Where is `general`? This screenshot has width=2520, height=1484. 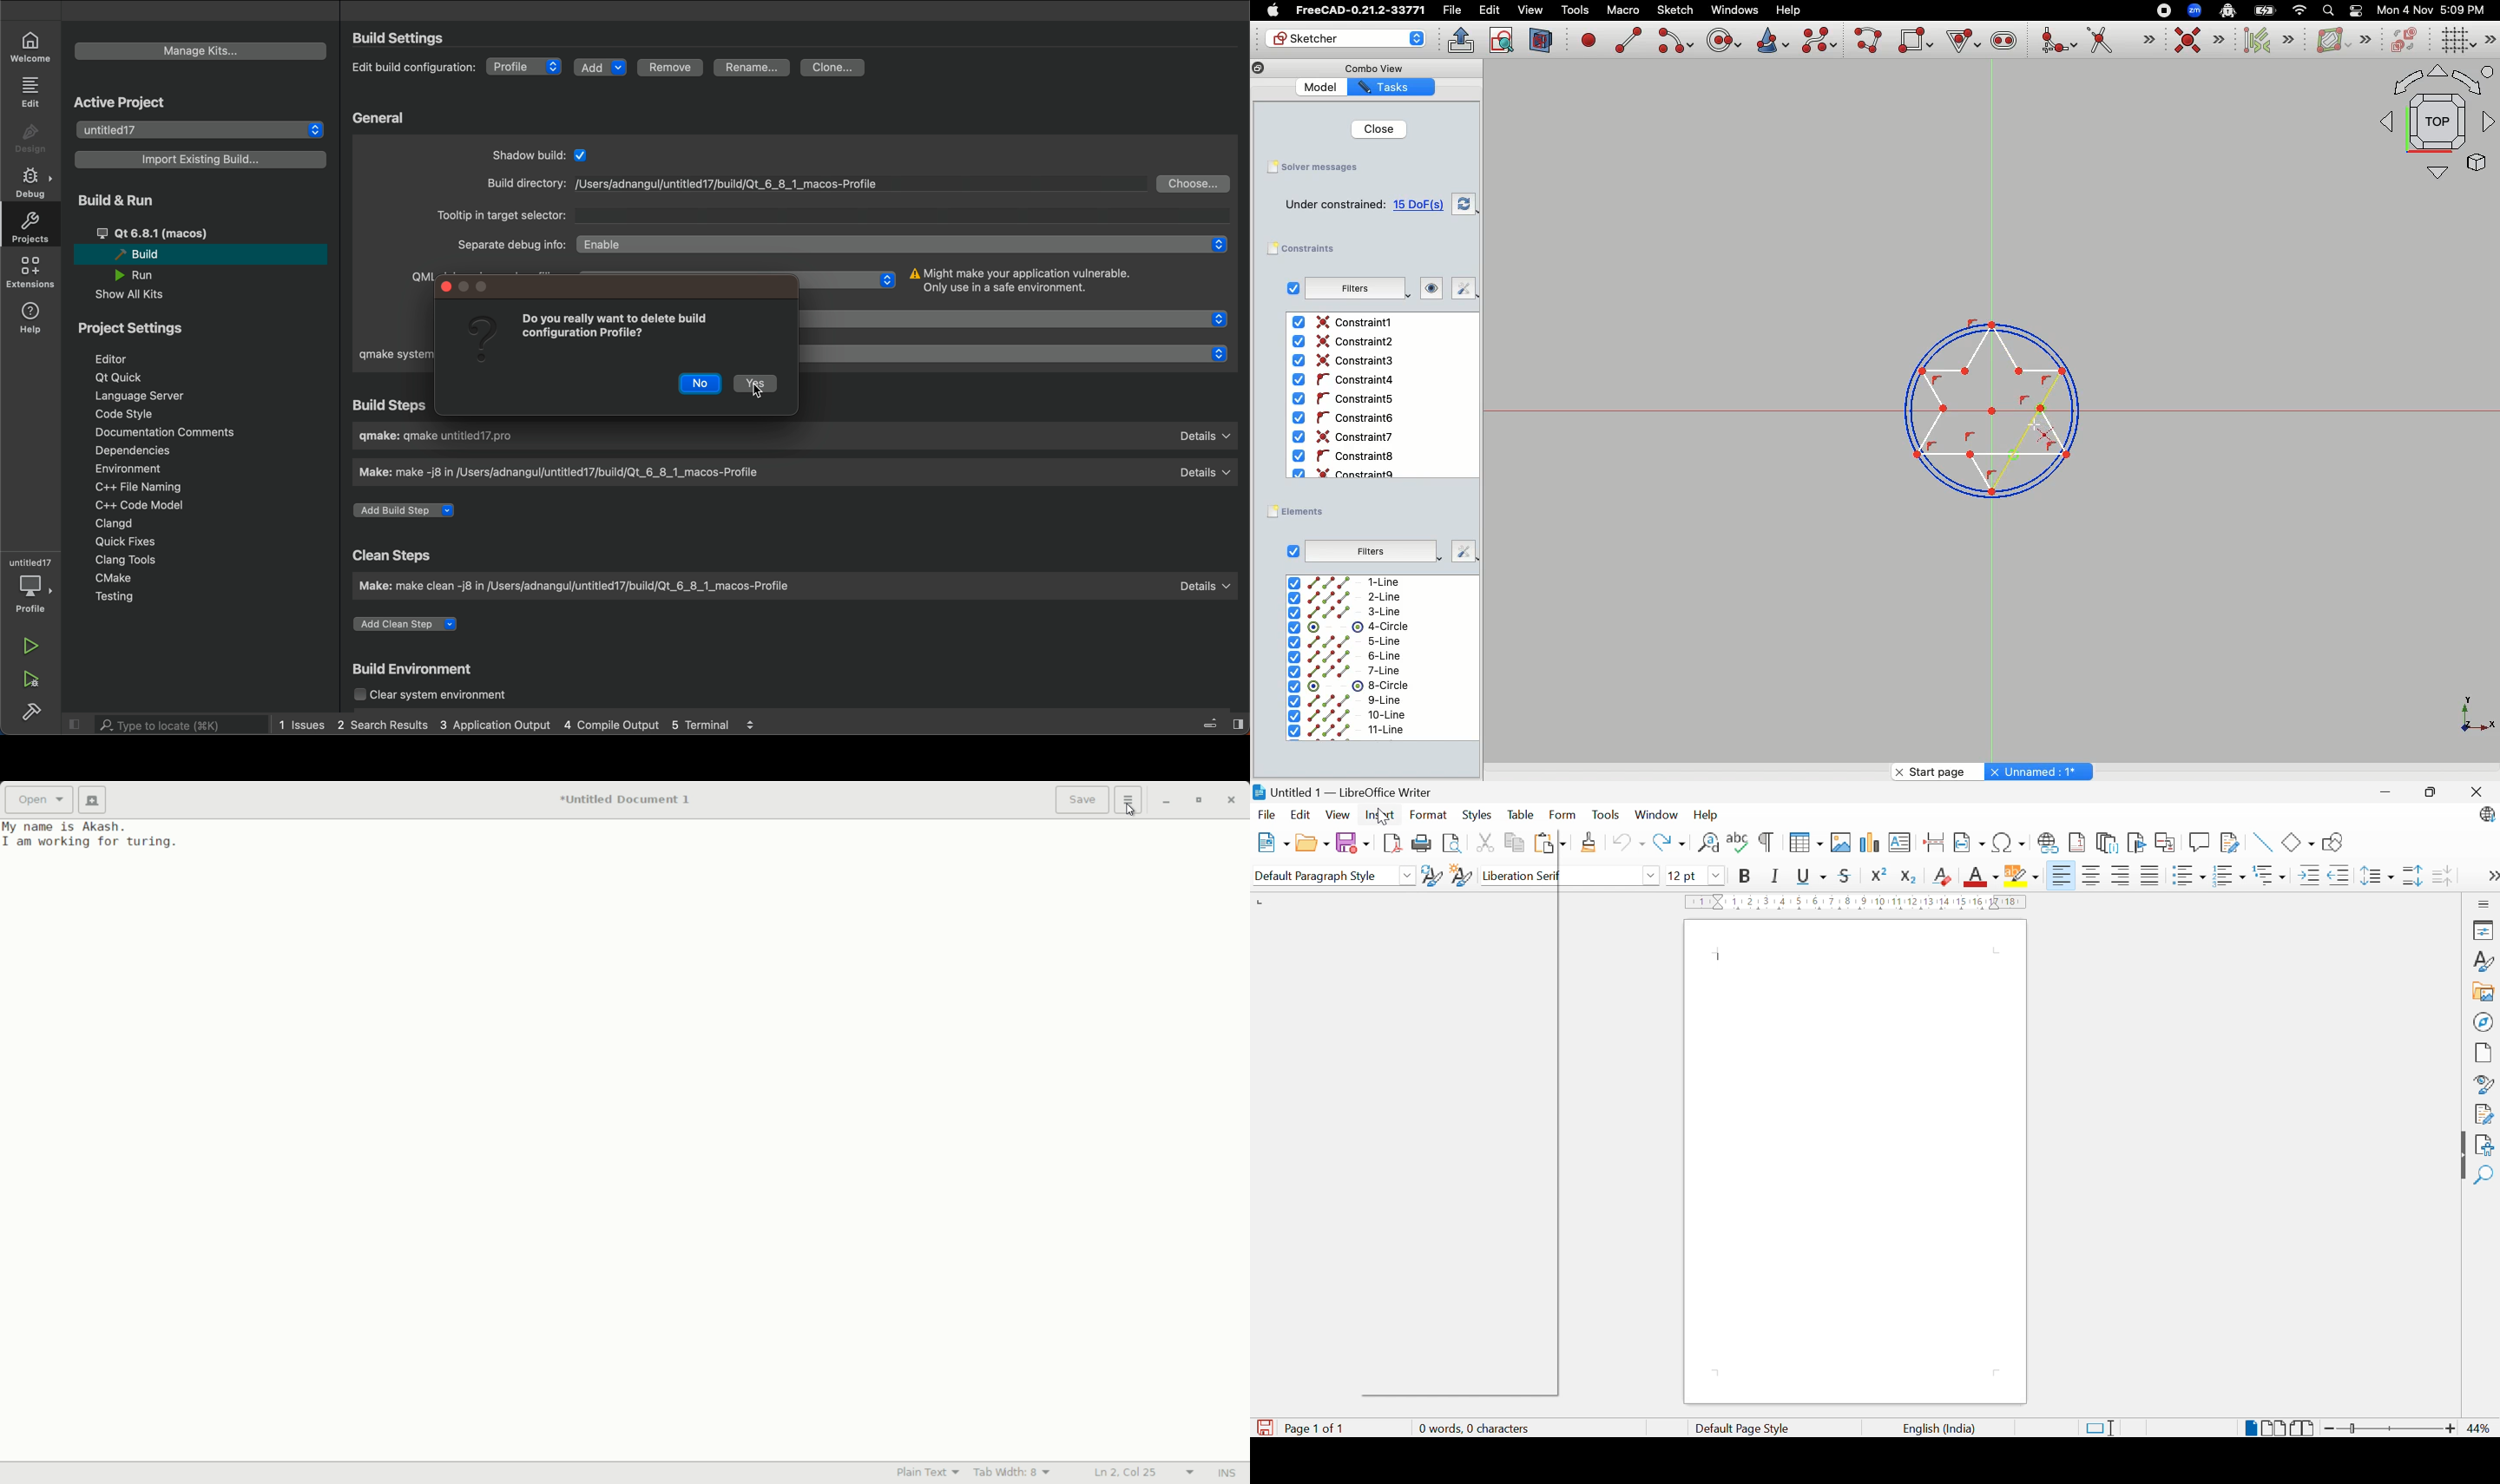 general is located at coordinates (380, 117).